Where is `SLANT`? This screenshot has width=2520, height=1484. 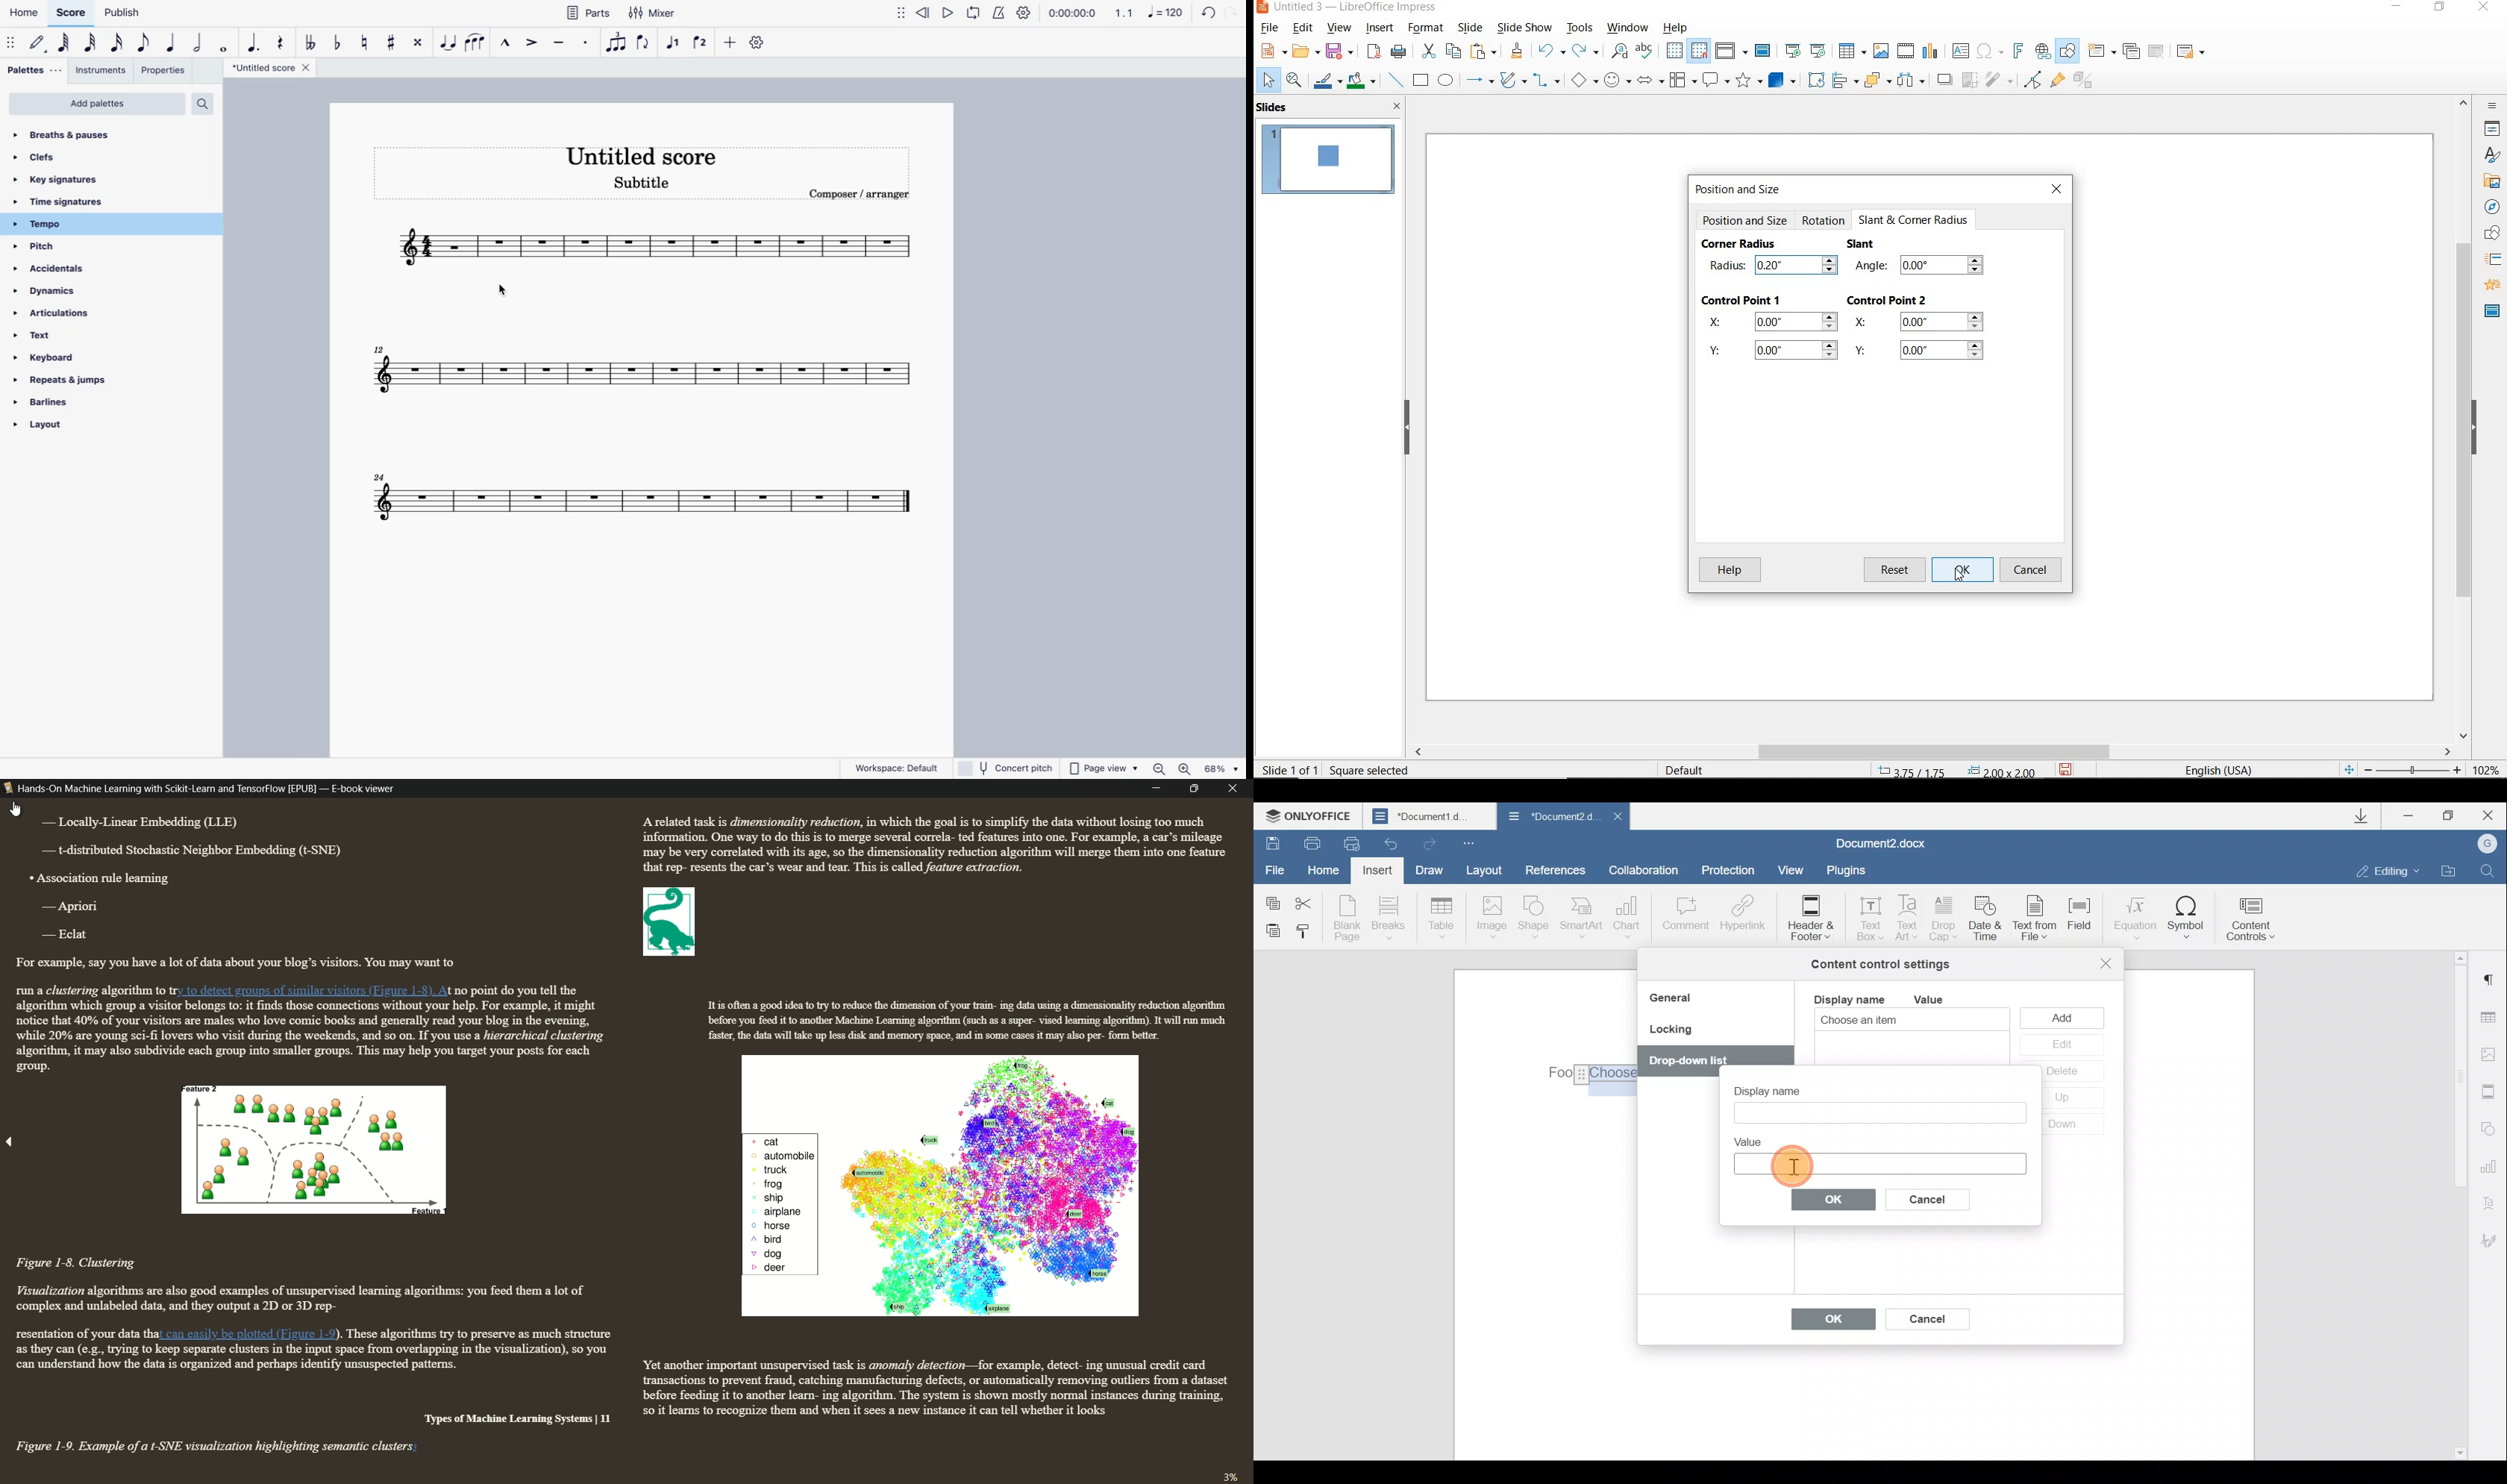 SLANT is located at coordinates (1862, 245).